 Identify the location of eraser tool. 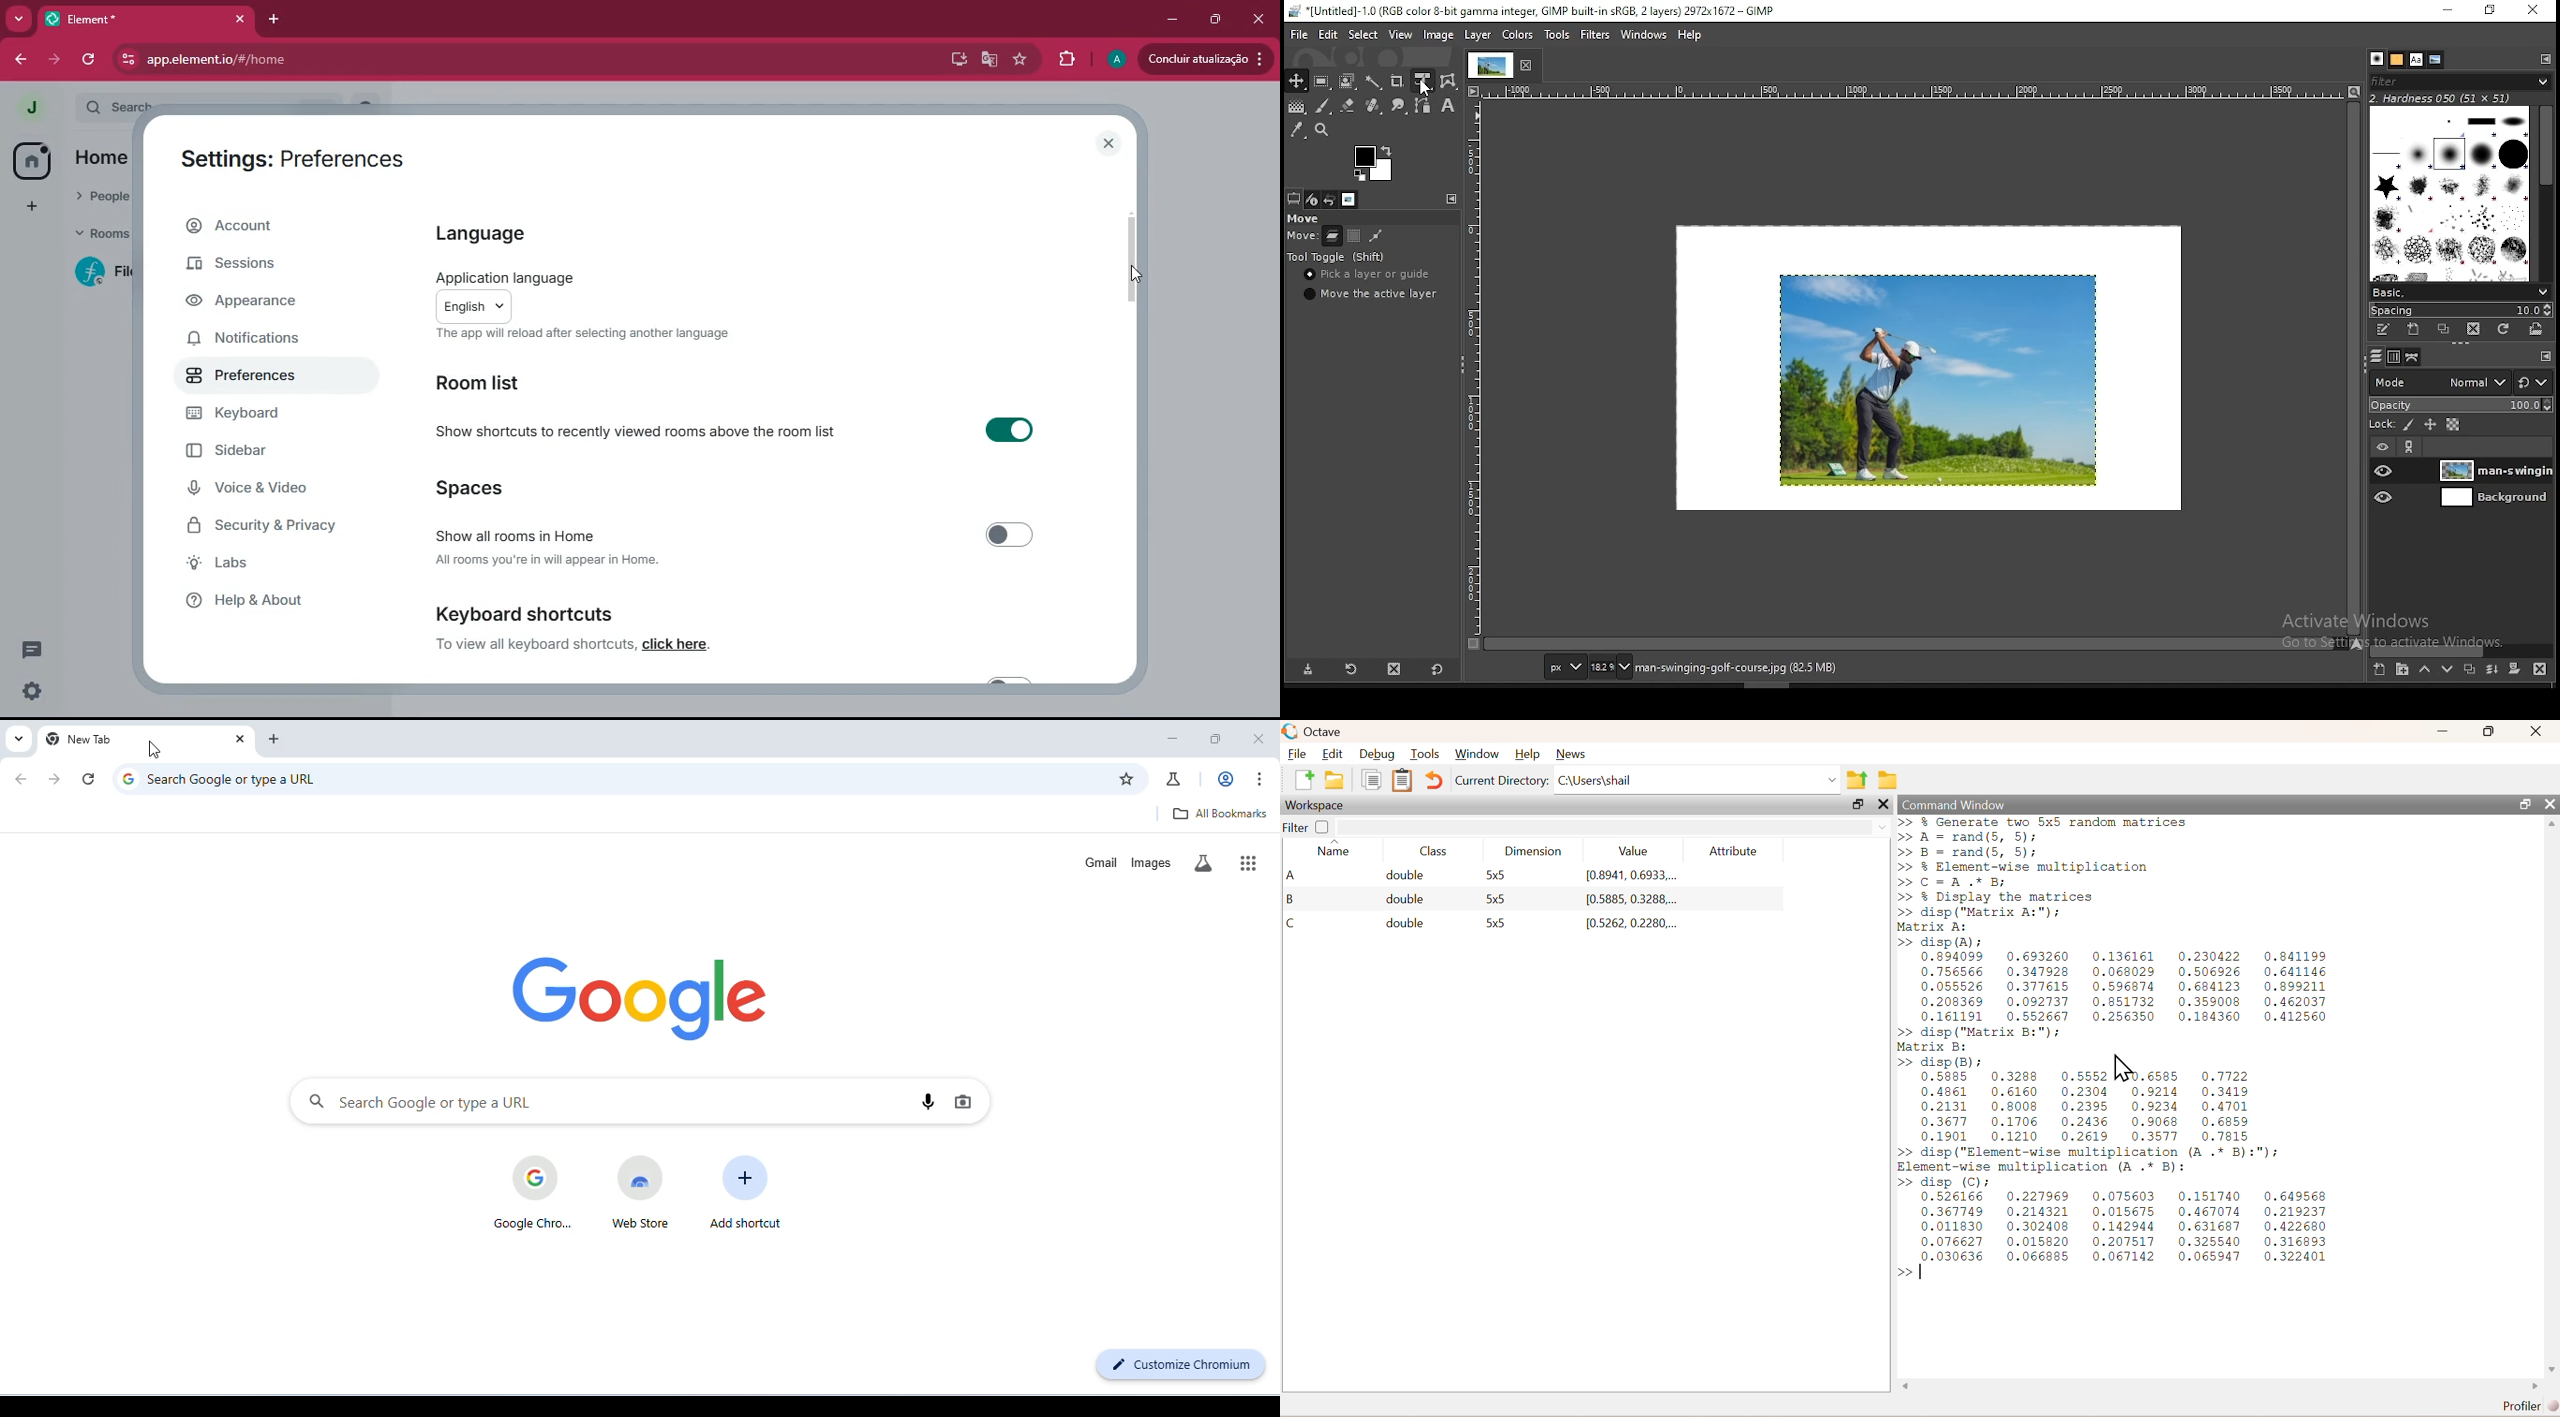
(1349, 103).